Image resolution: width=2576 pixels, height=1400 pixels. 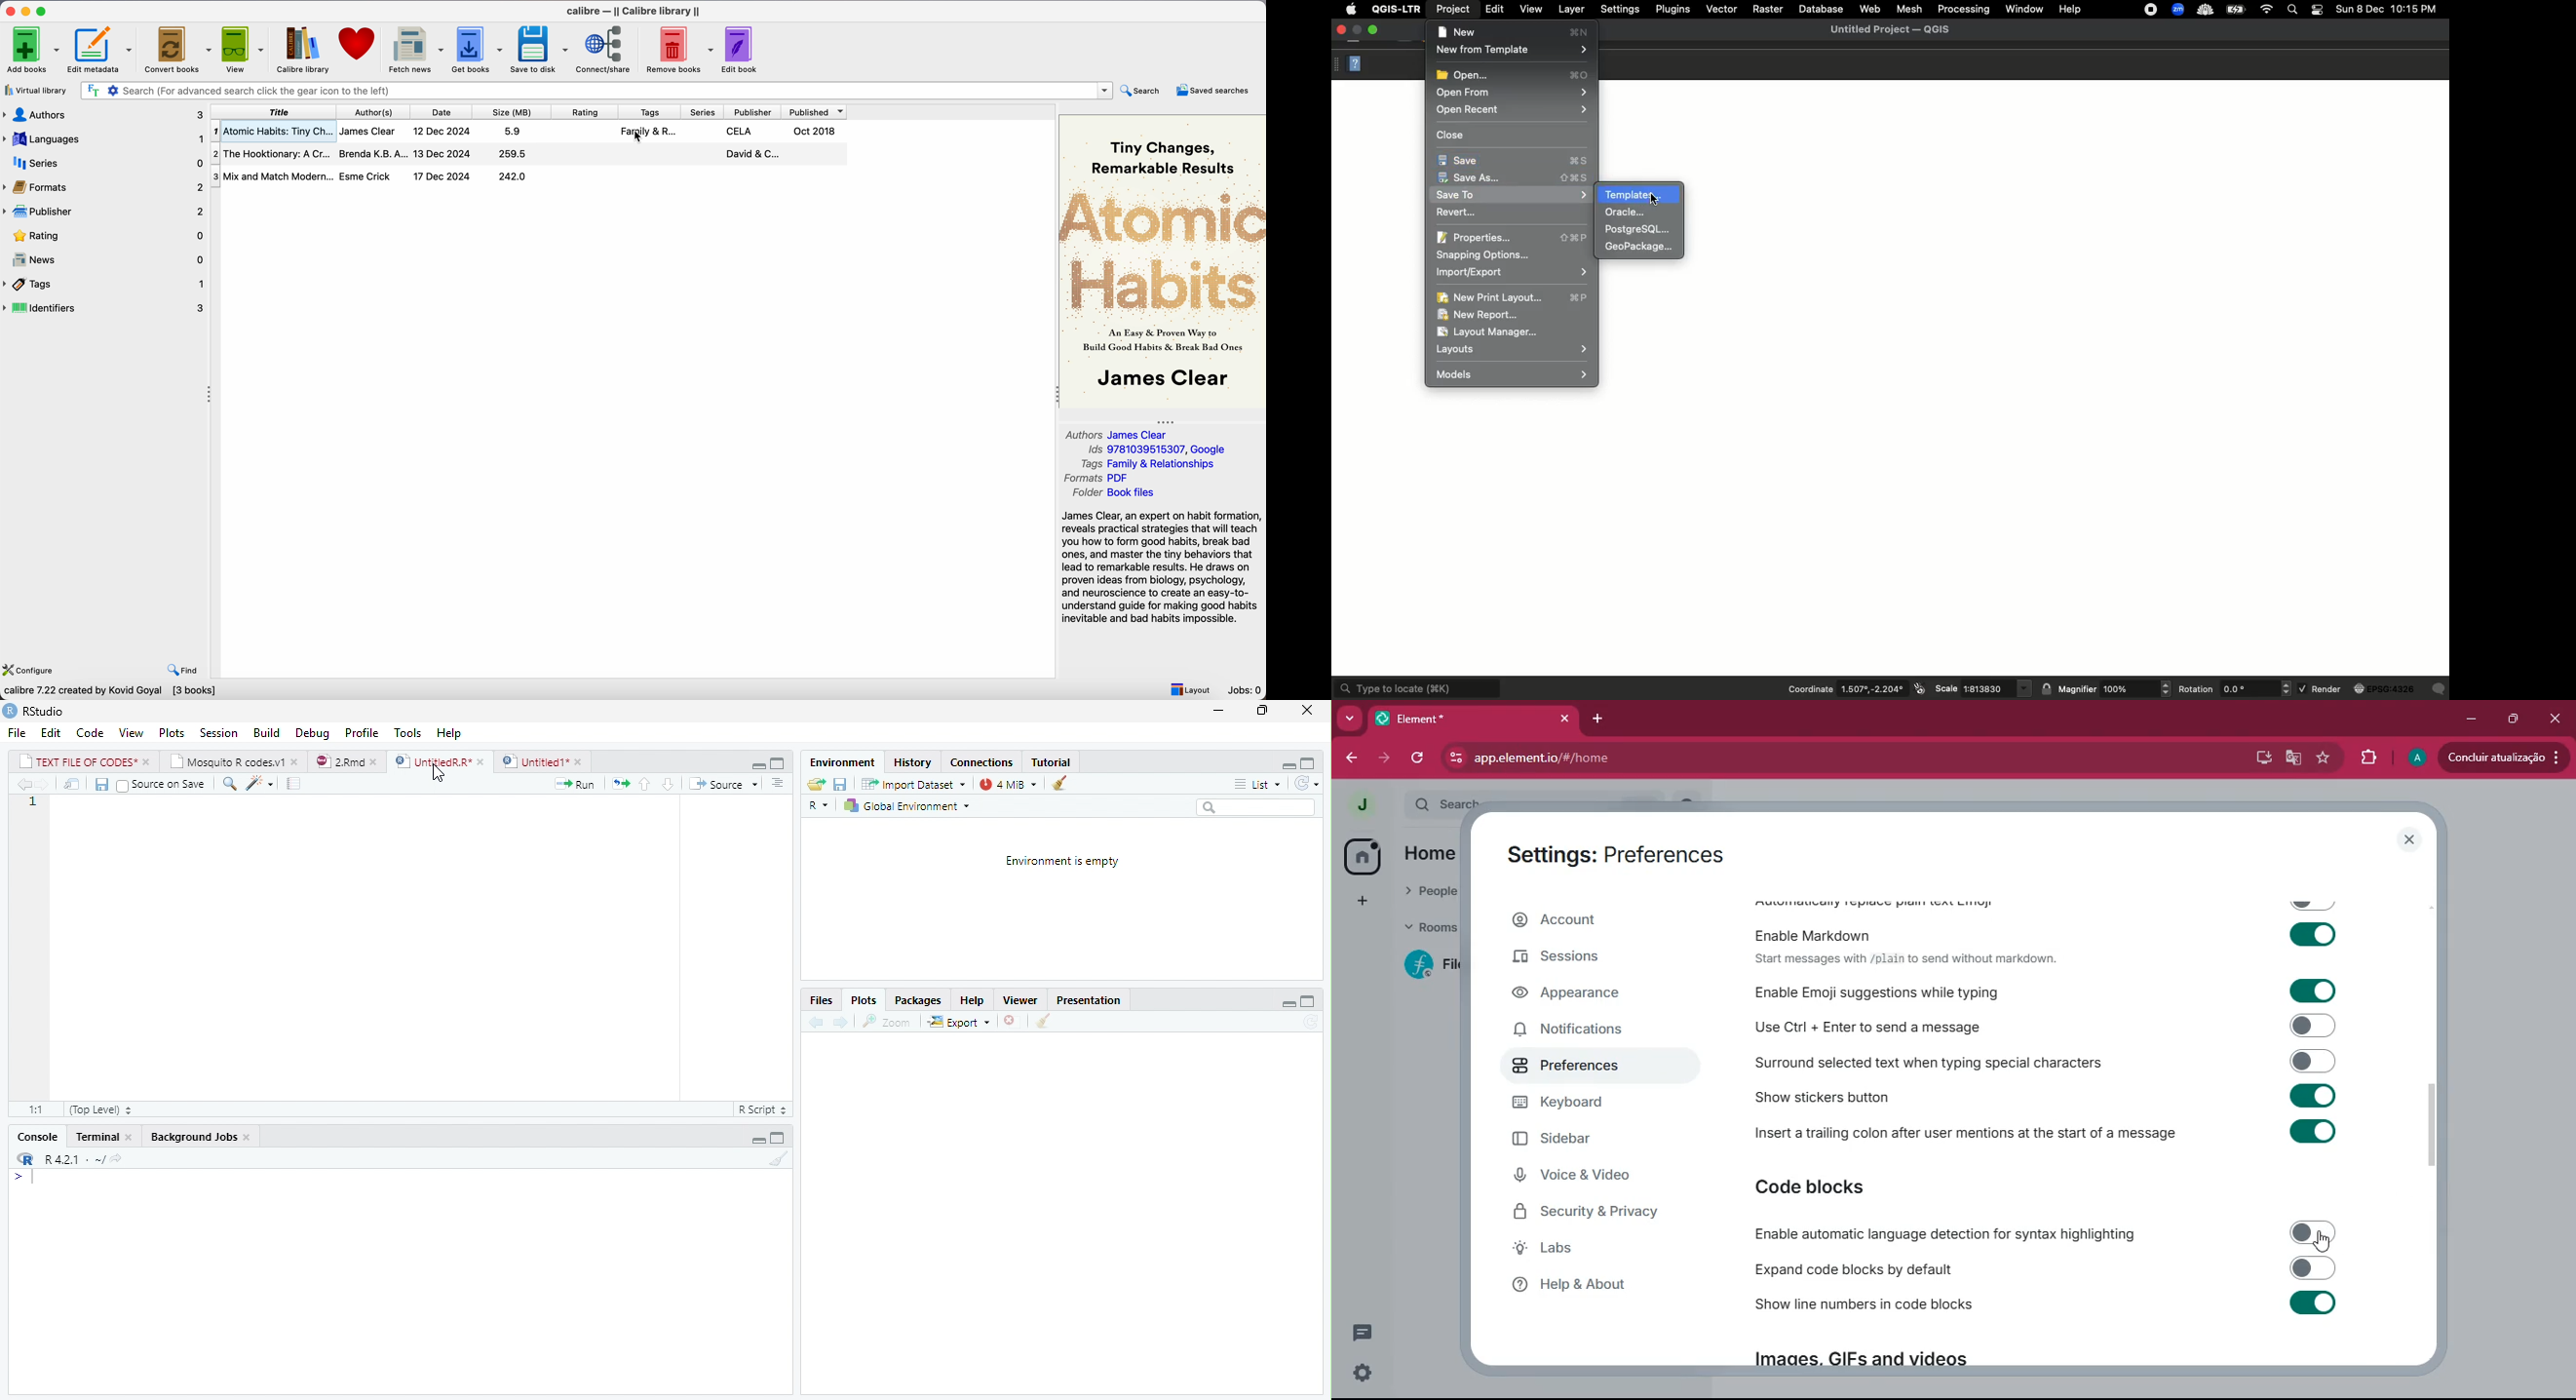 I want to click on The Hooktionary: A Cr..., so click(x=271, y=153).